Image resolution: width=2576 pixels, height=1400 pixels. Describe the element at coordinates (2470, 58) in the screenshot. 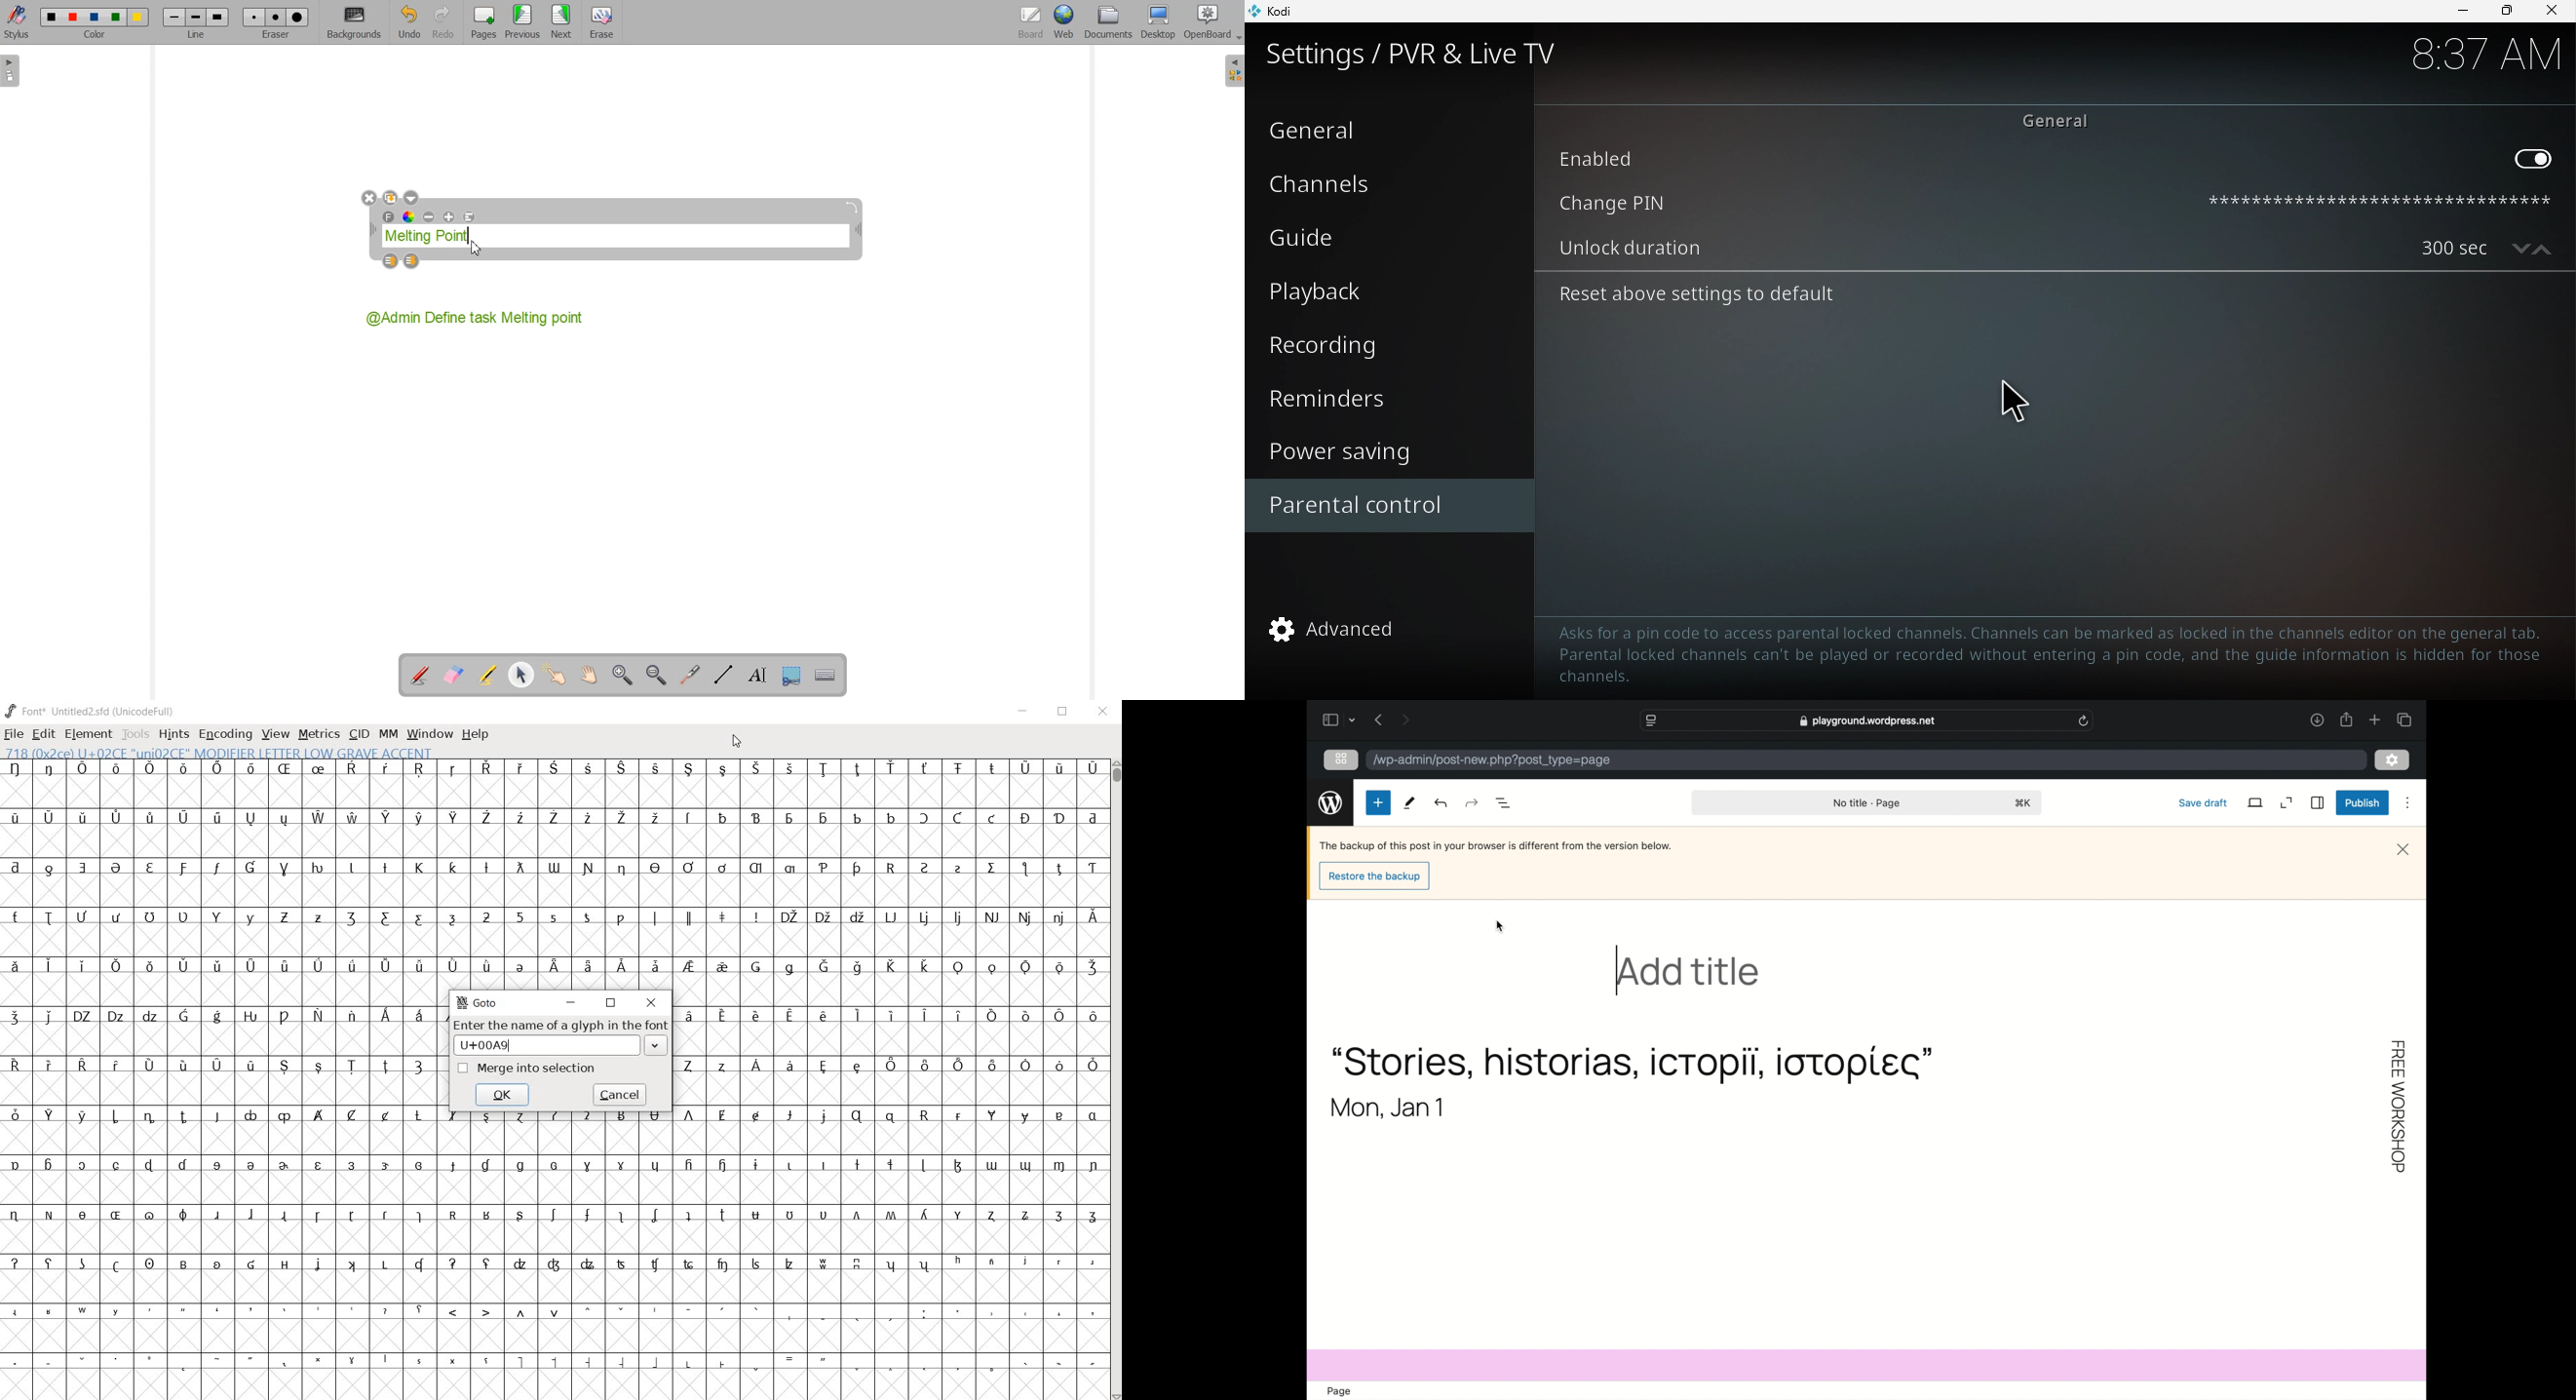

I see `time` at that location.